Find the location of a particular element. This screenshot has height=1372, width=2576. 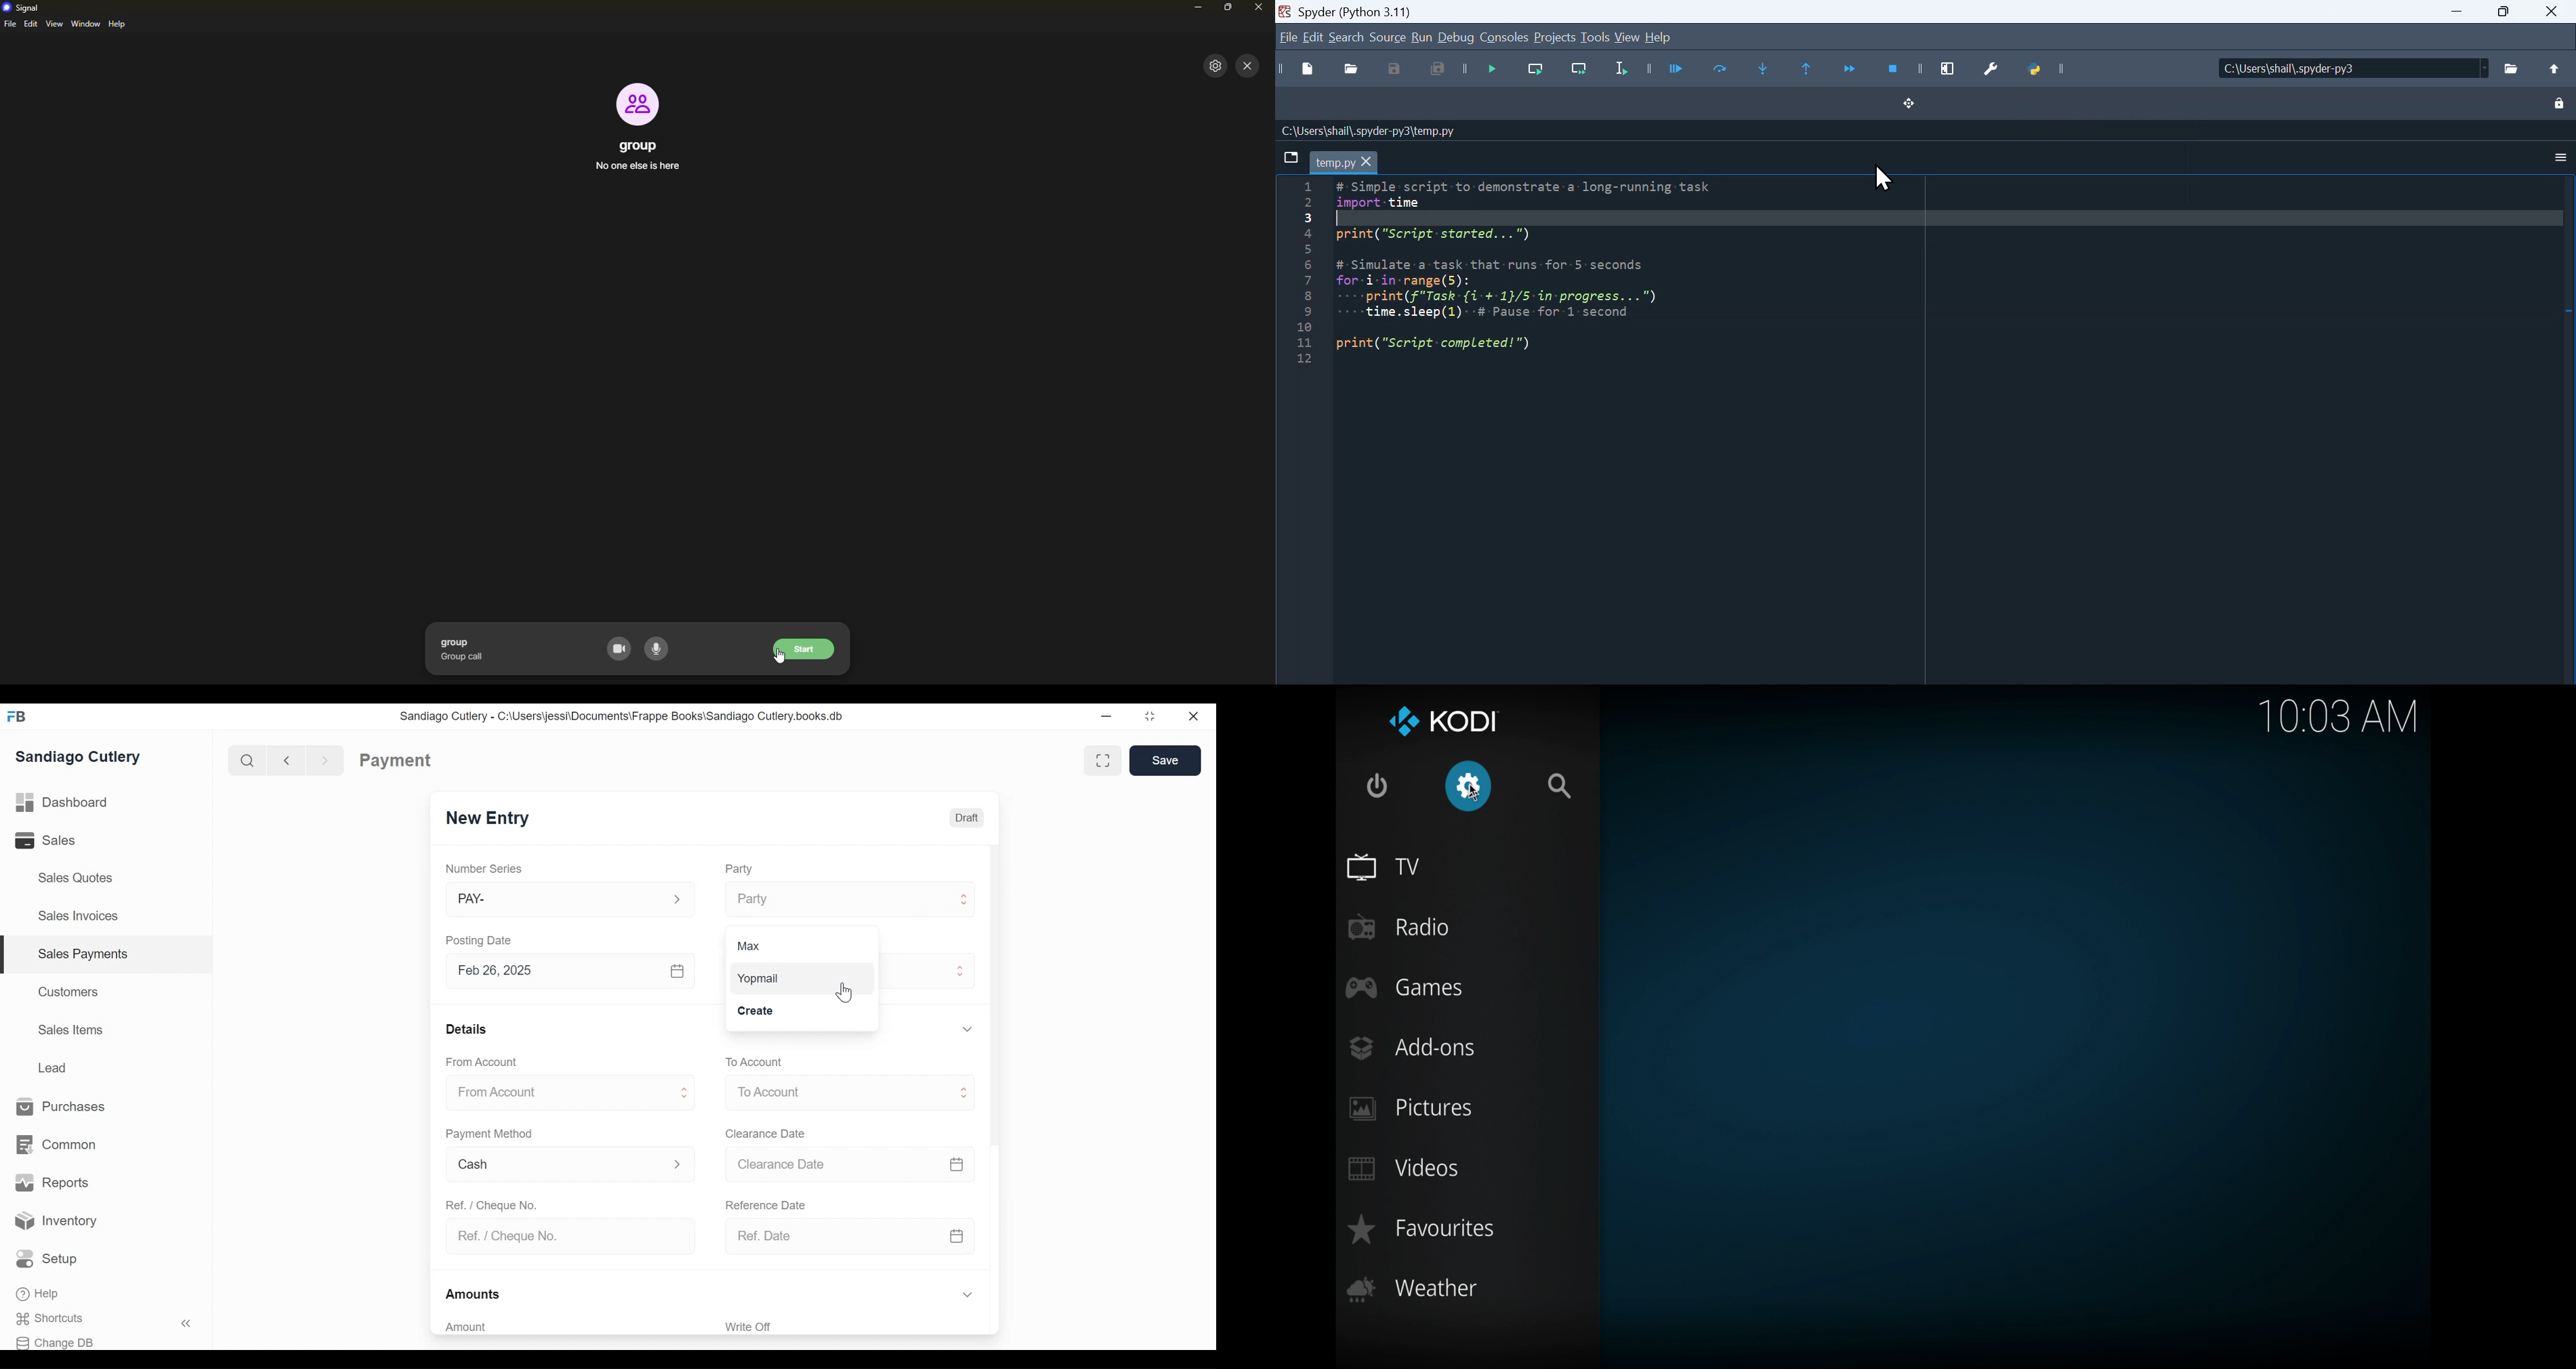

Yopmail  is located at coordinates (800, 979).